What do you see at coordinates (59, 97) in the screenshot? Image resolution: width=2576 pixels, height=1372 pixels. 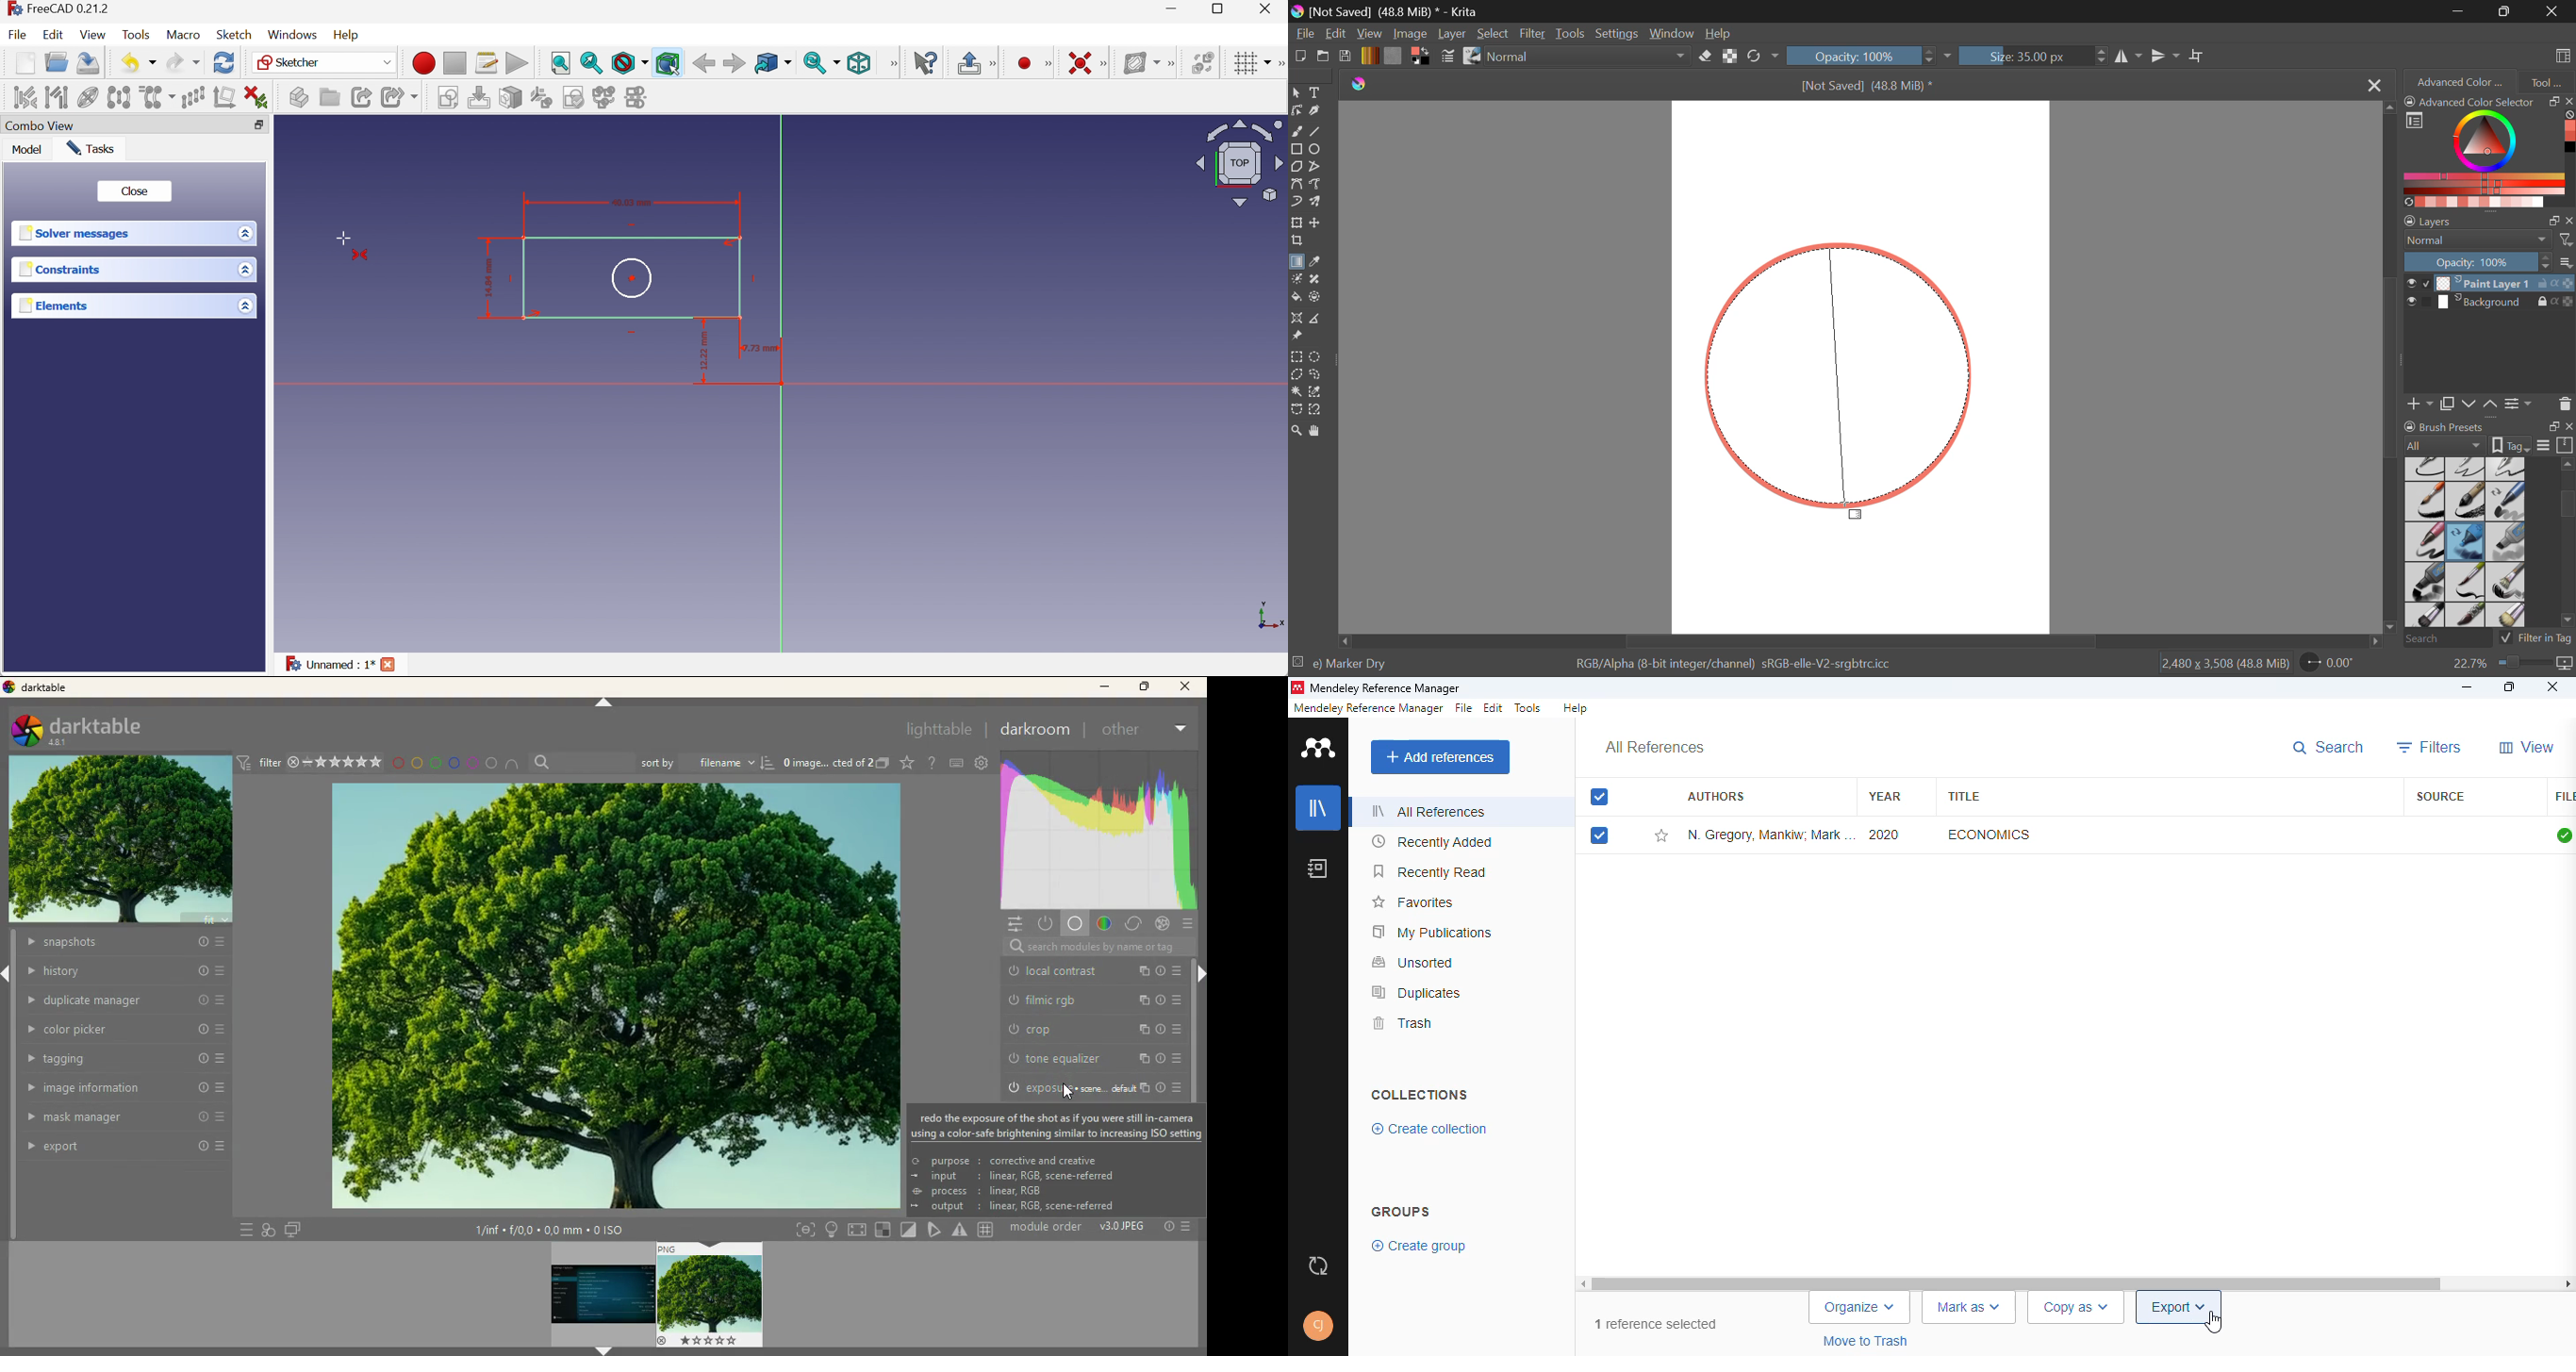 I see `Select associated geometry` at bounding box center [59, 97].